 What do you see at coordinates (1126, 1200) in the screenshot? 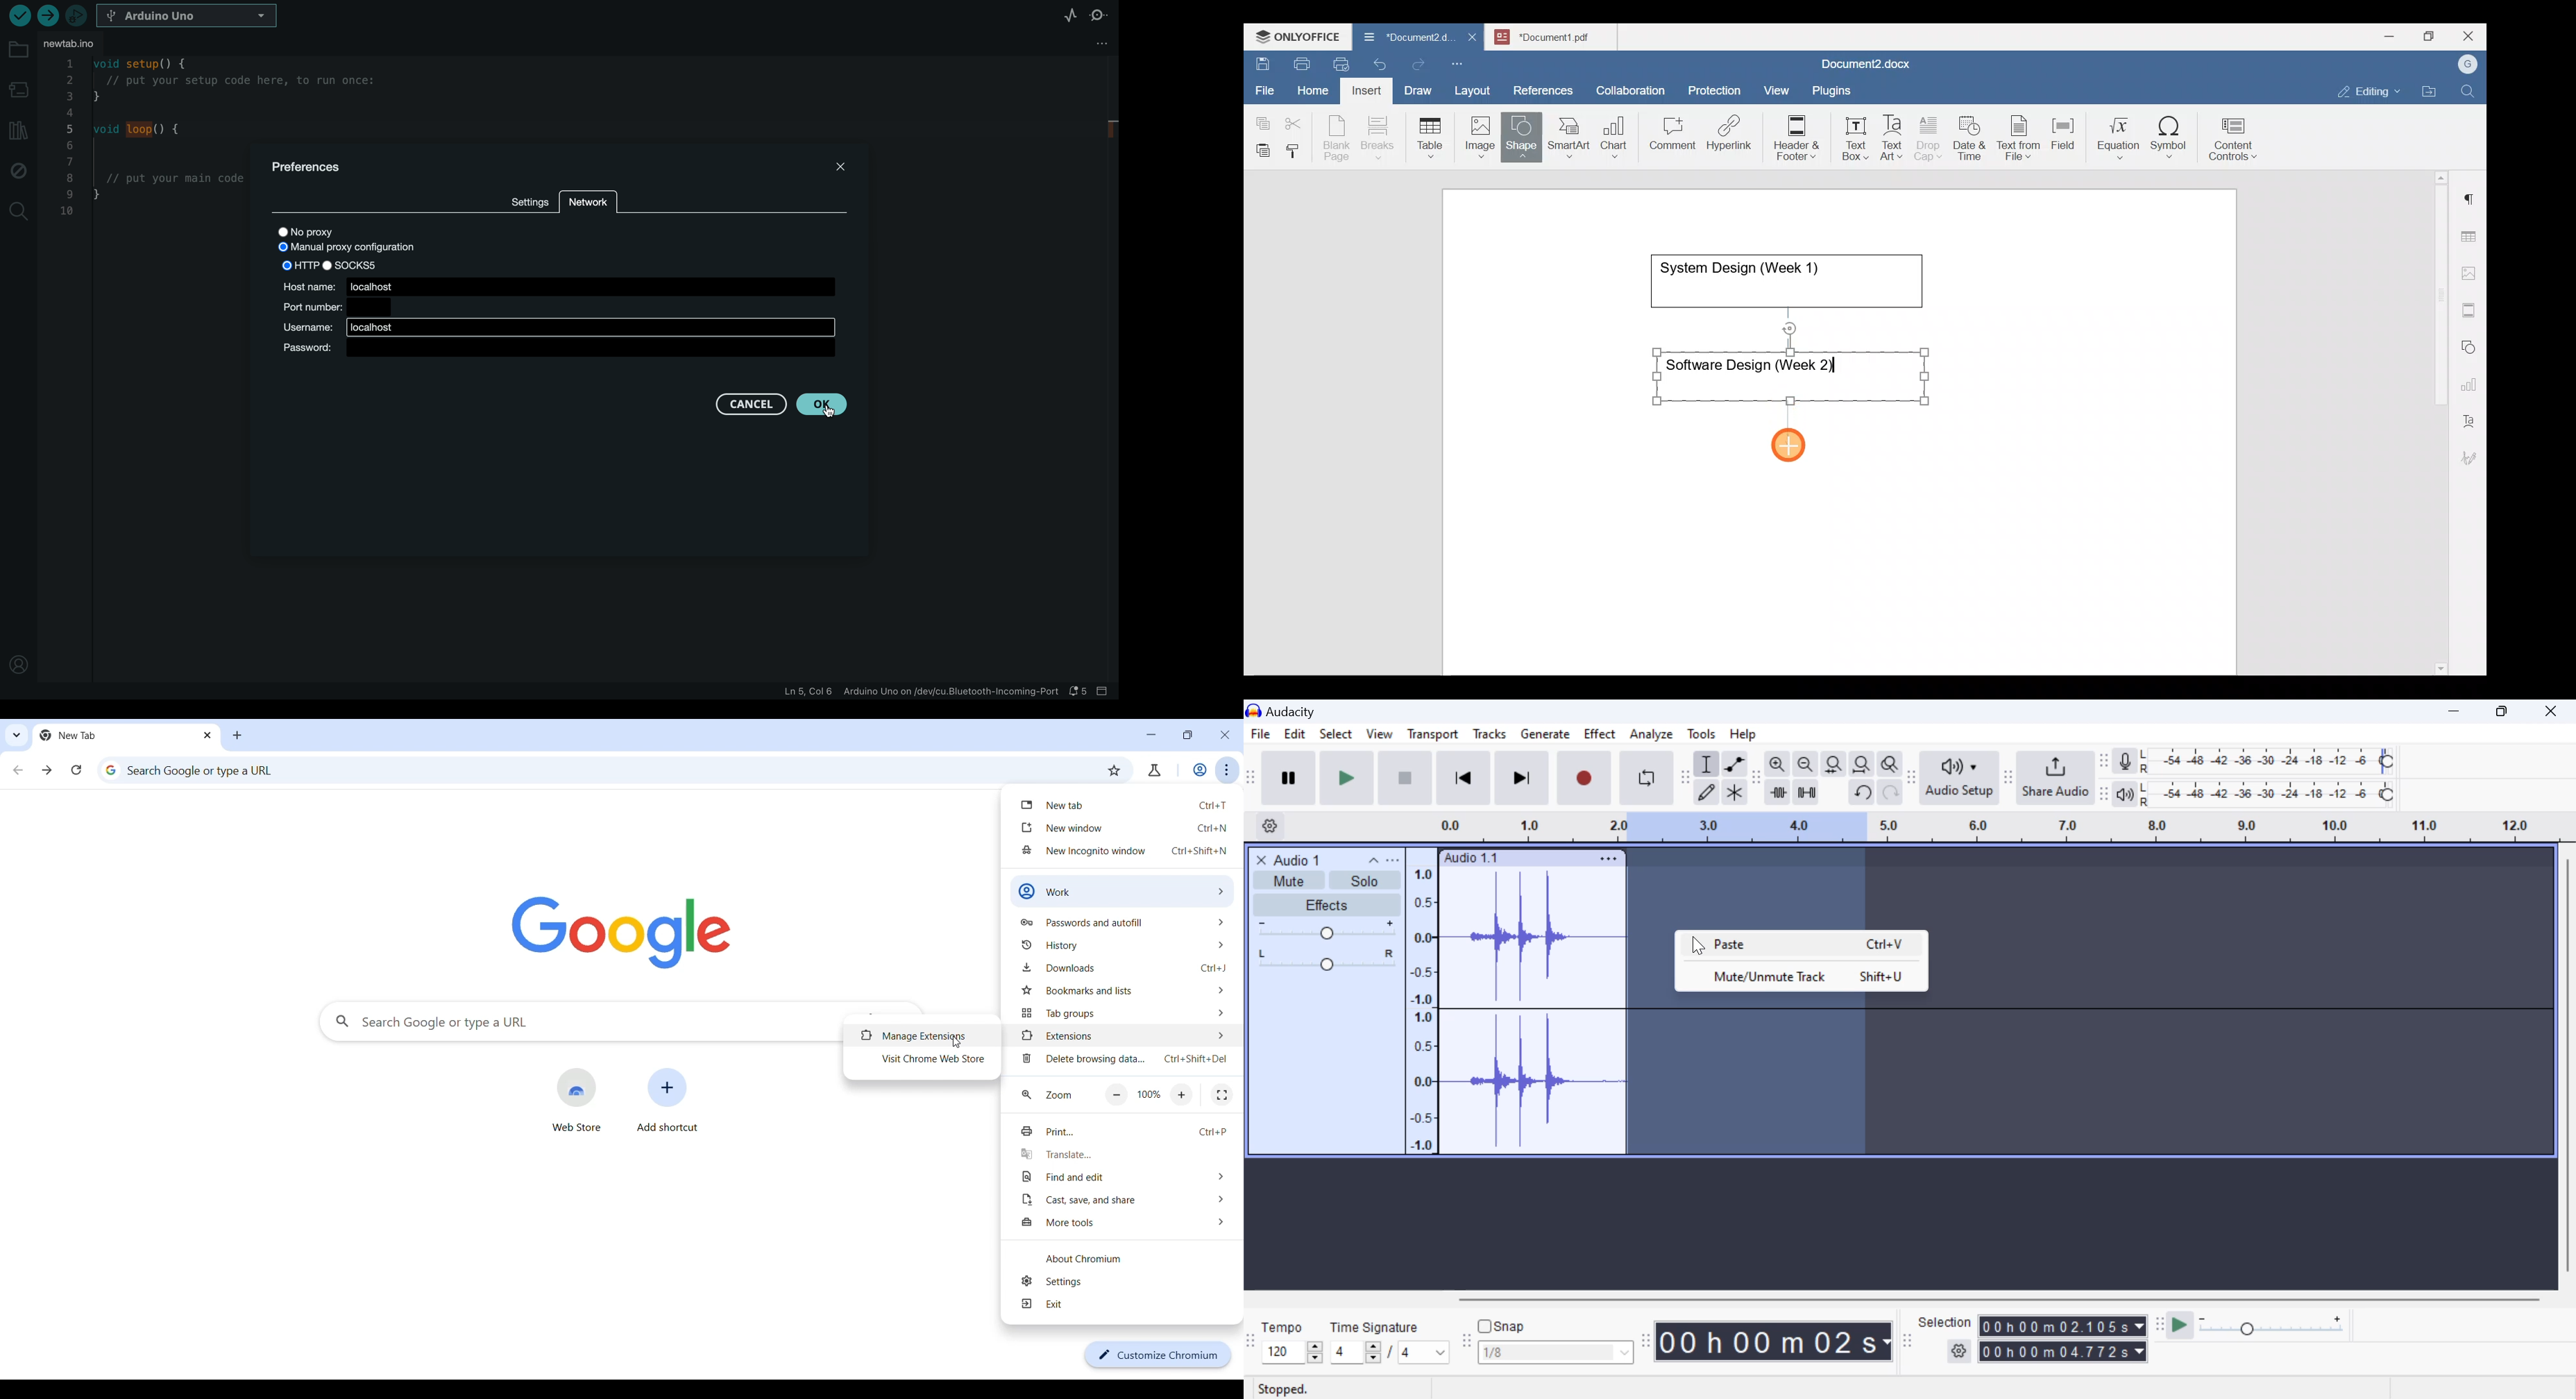
I see `Cast, save, and share options` at bounding box center [1126, 1200].